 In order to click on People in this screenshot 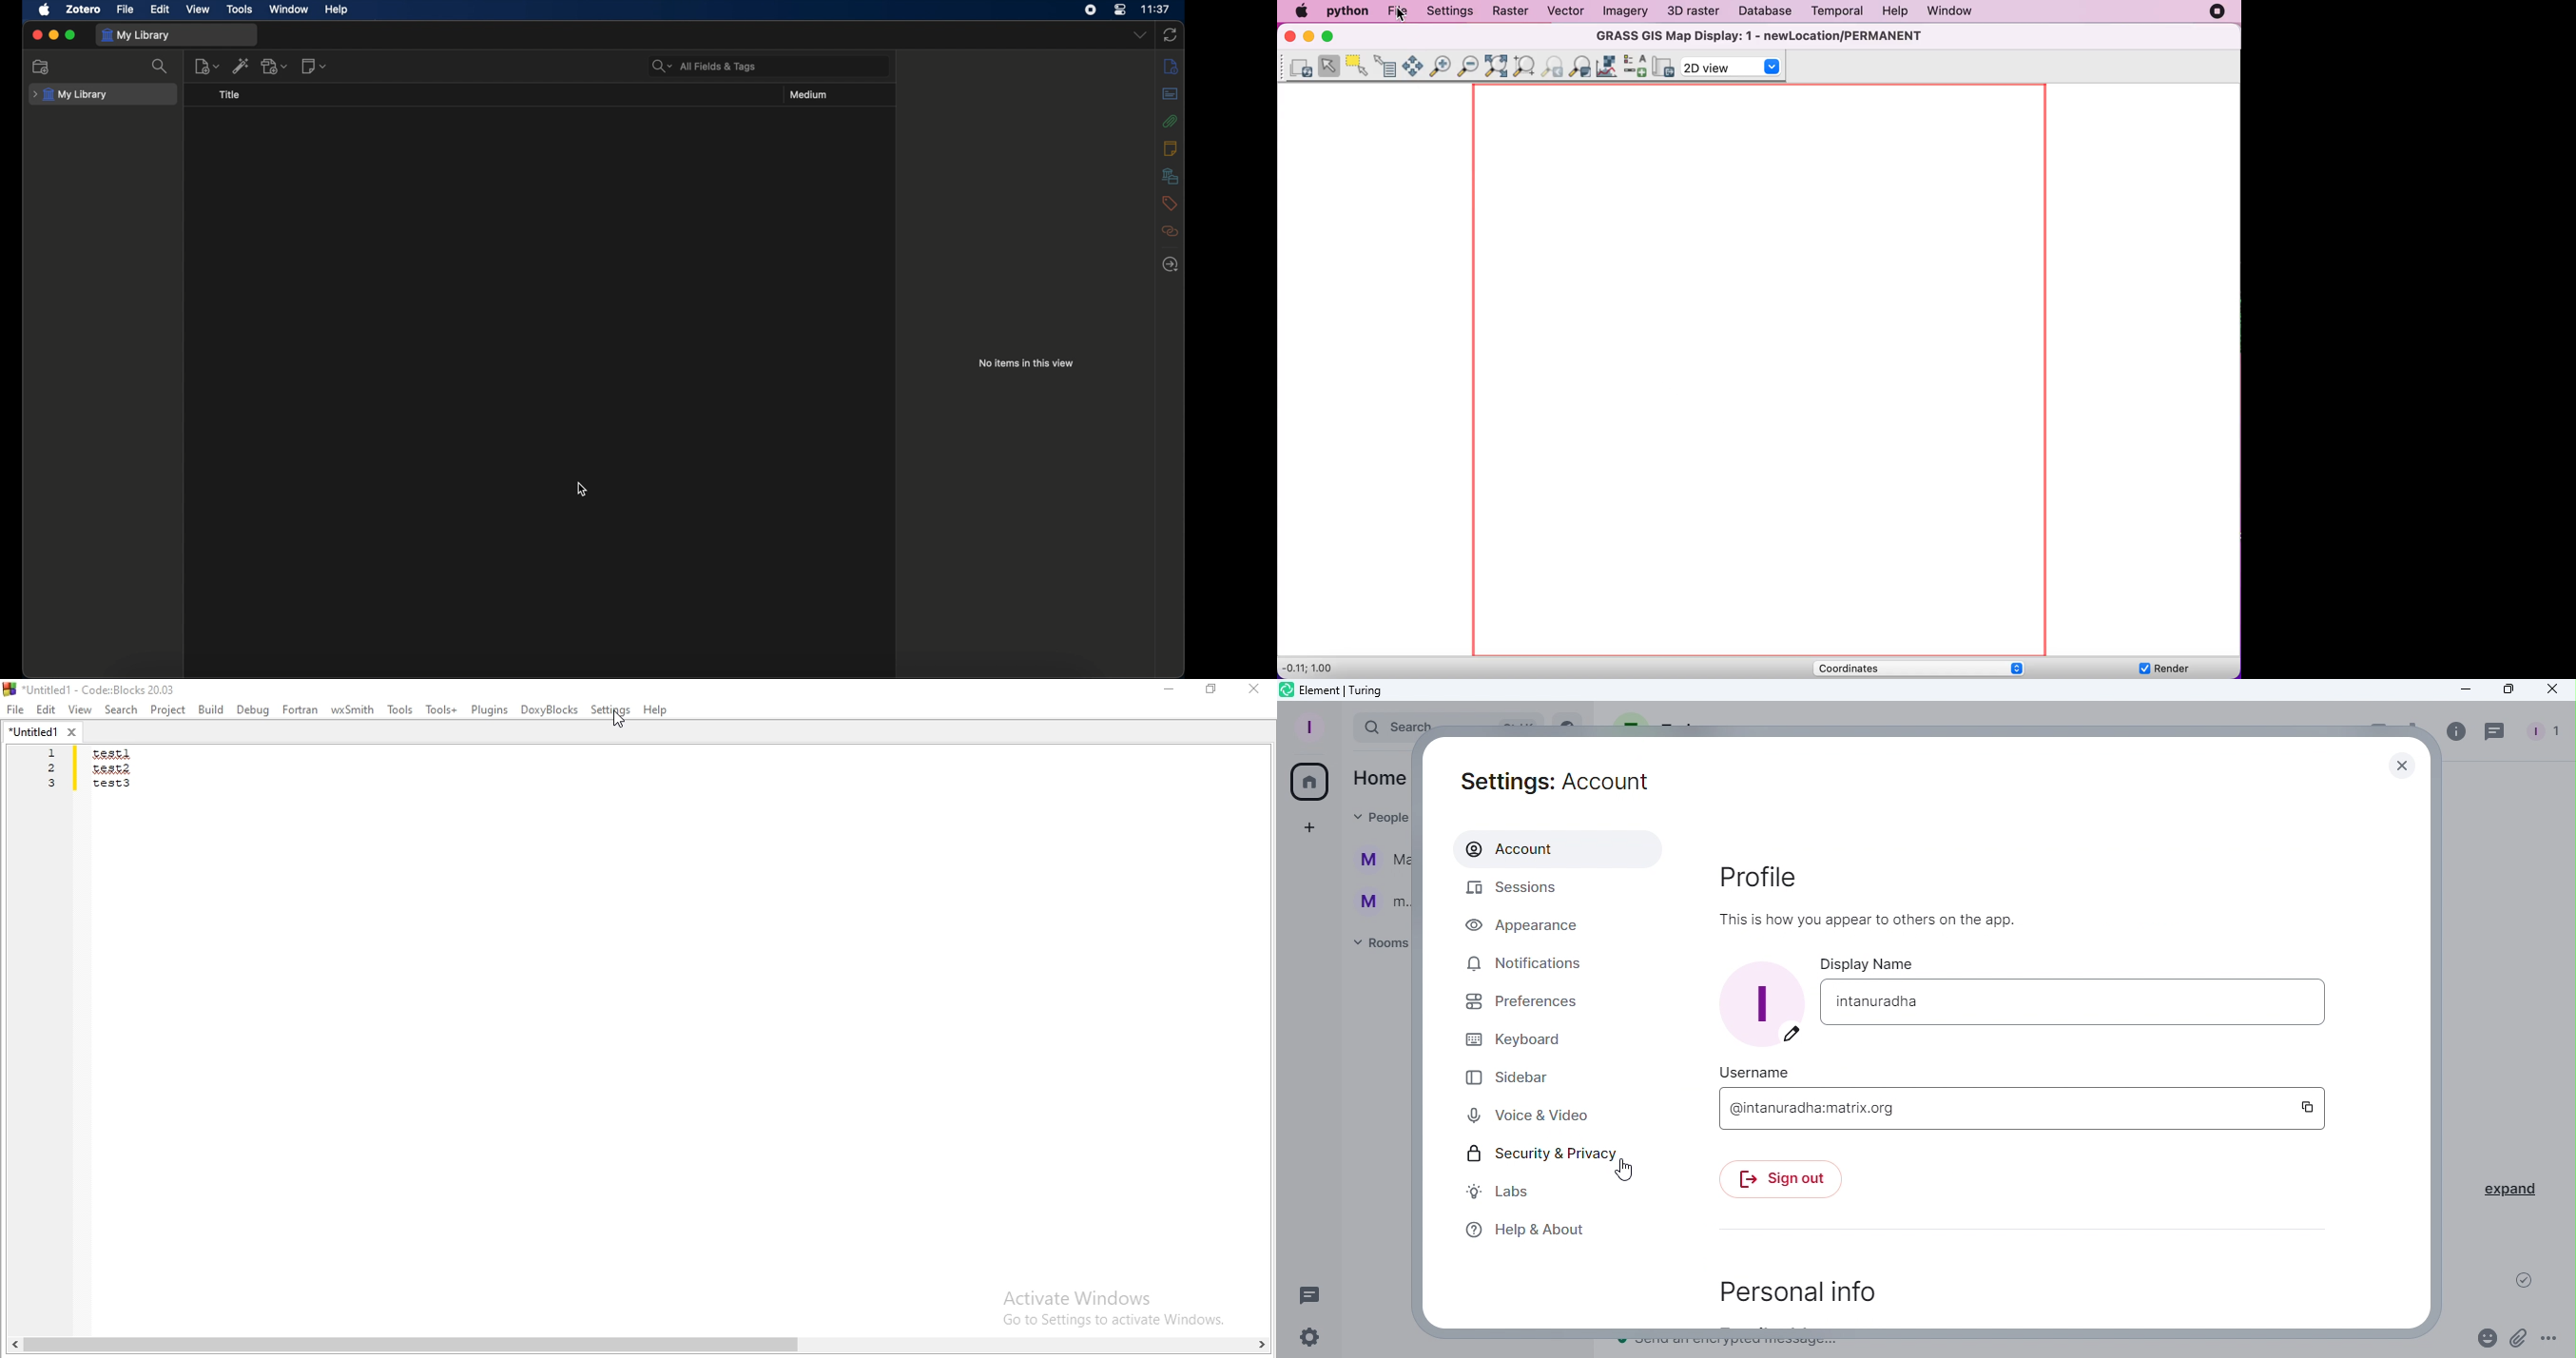, I will do `click(2548, 728)`.